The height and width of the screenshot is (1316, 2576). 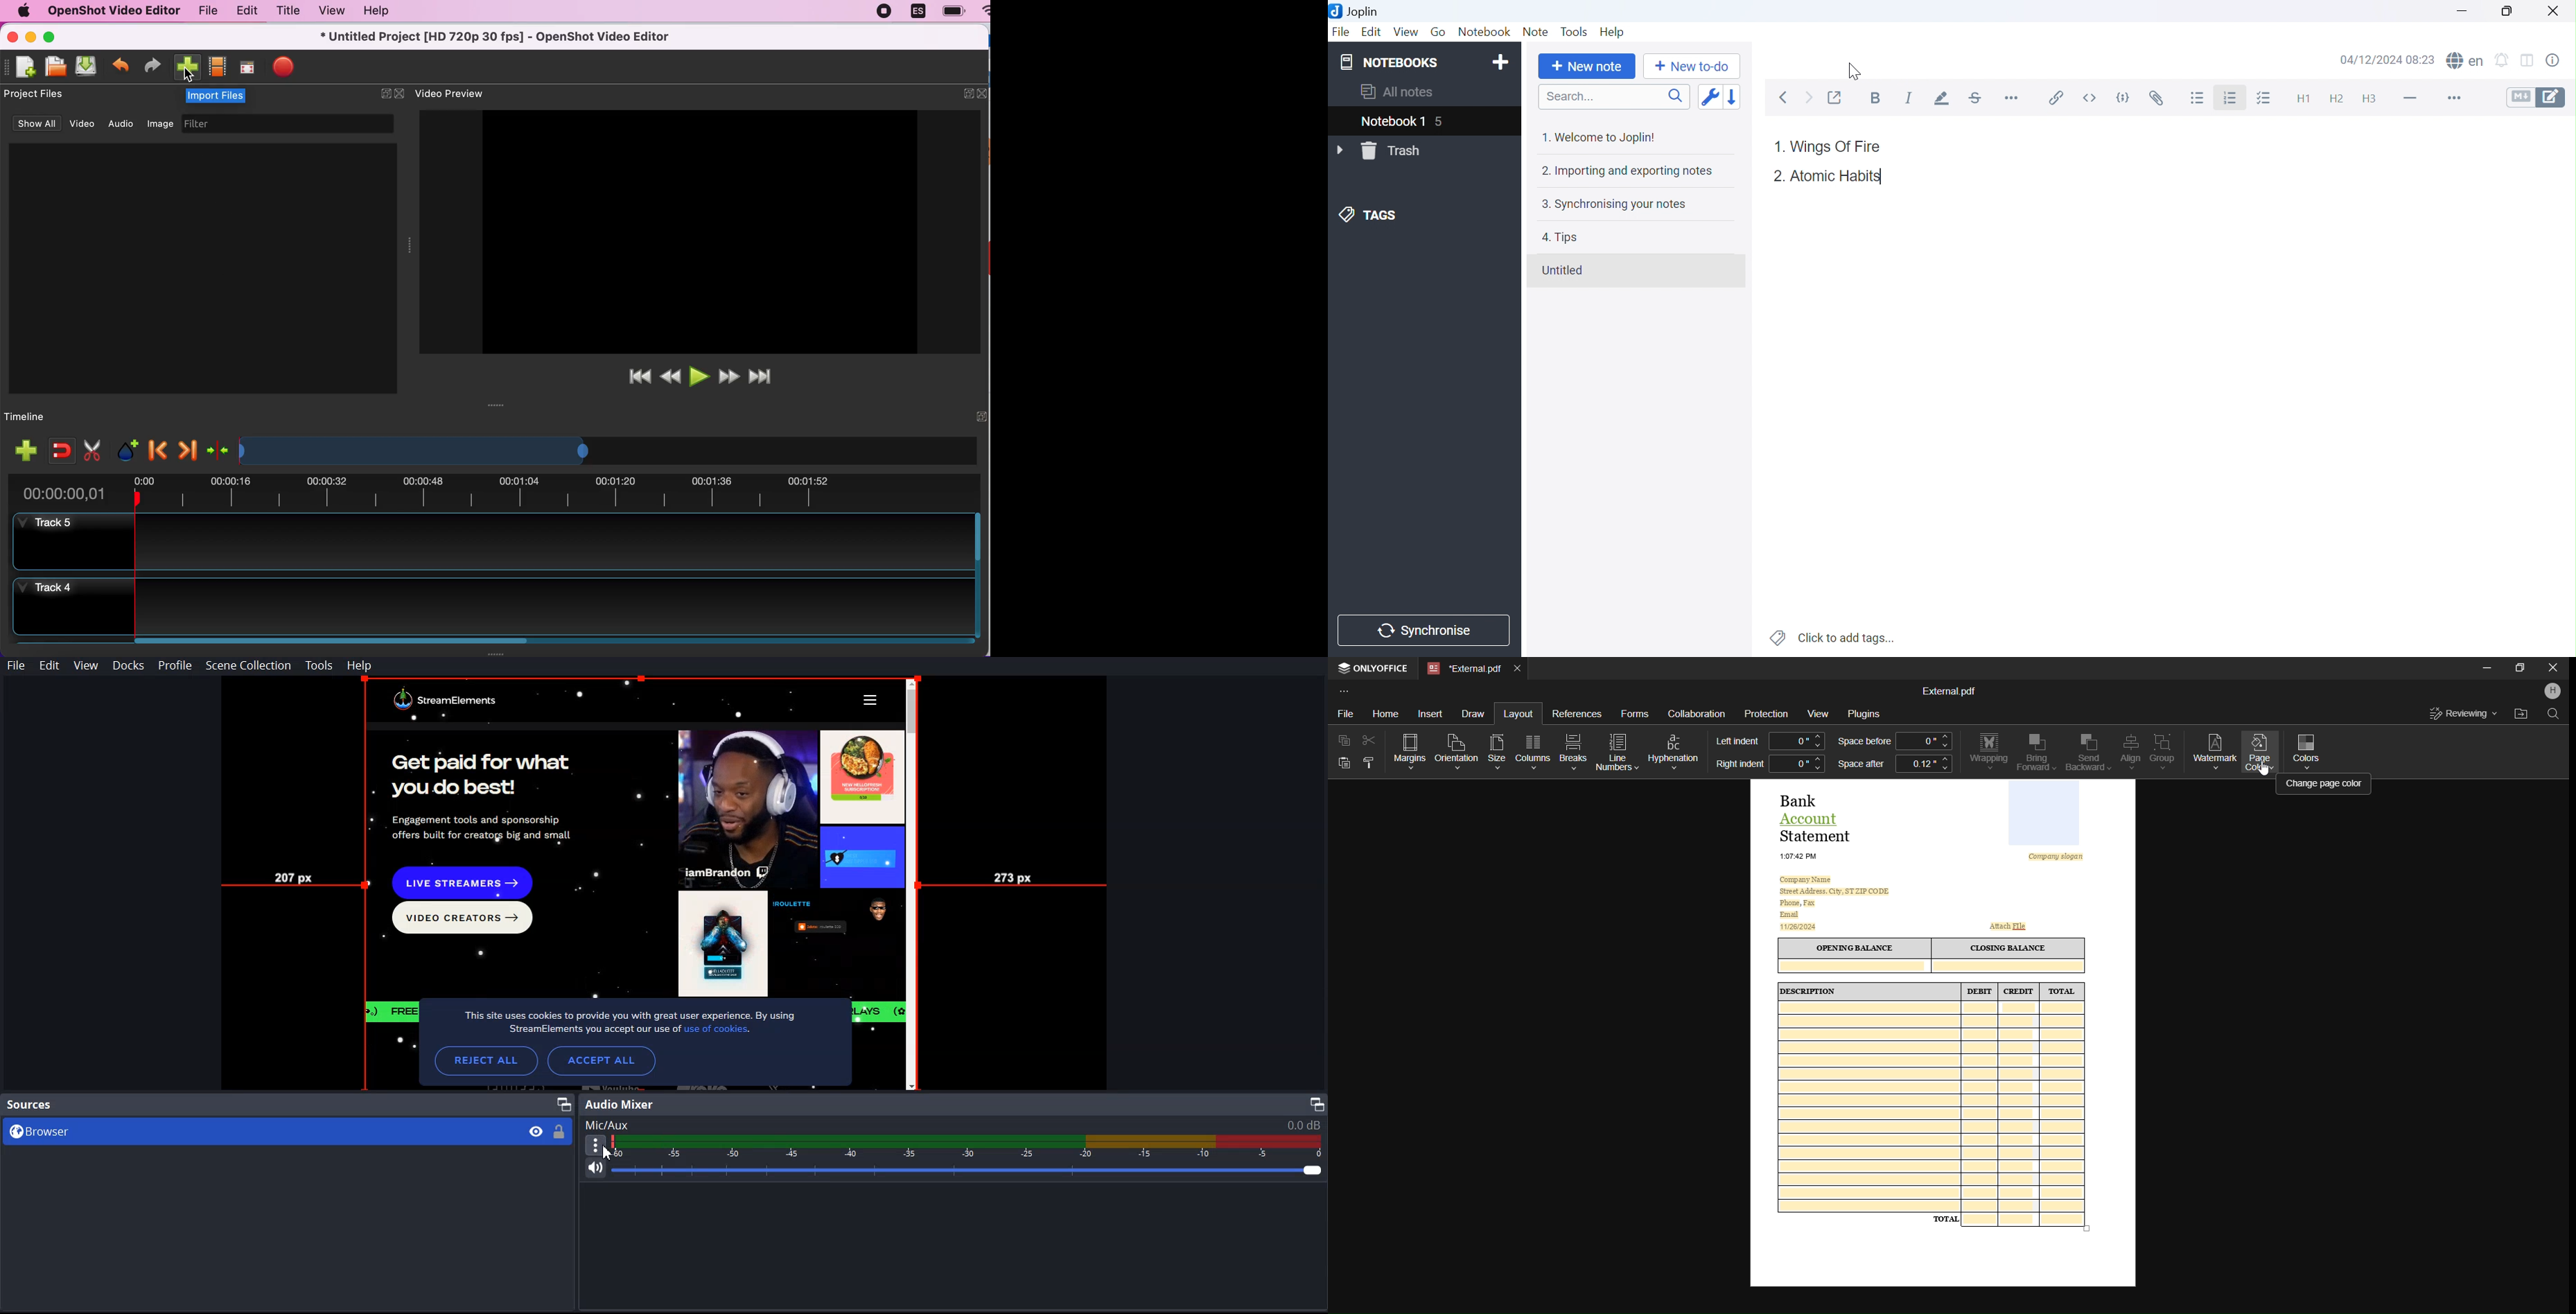 I want to click on Docks, so click(x=128, y=666).